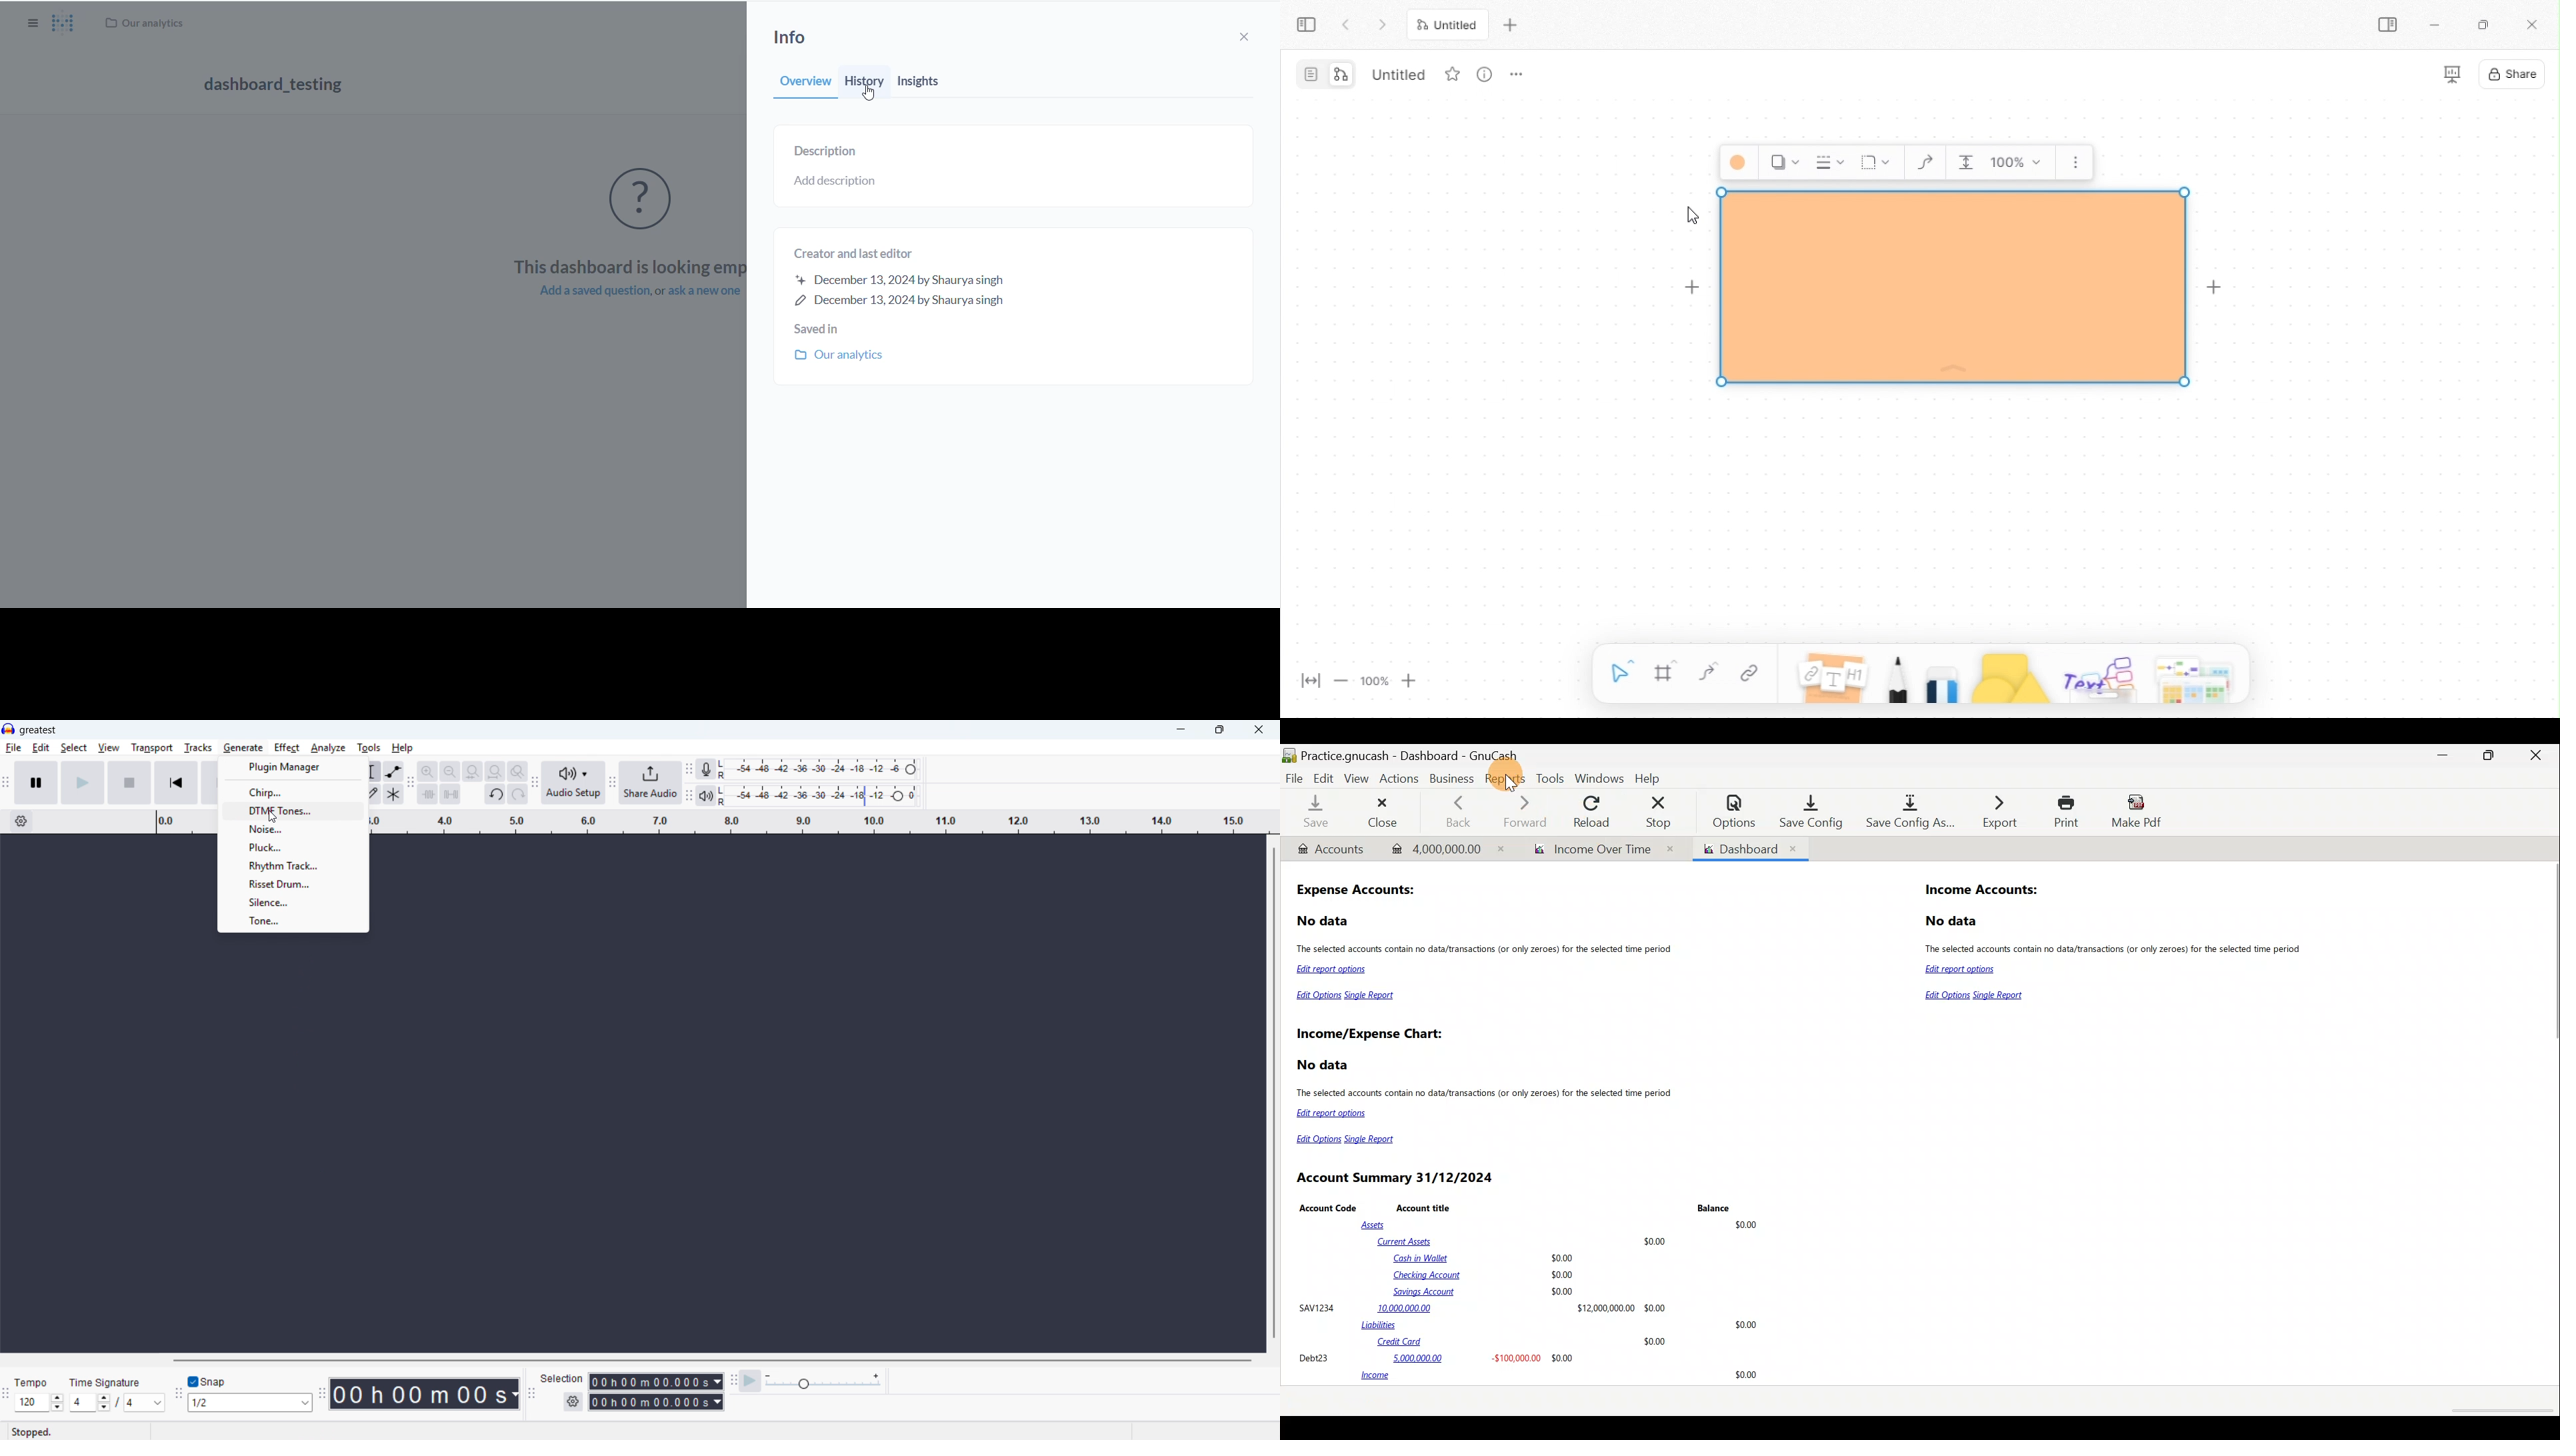 The image size is (2576, 1456). Describe the element at coordinates (2076, 162) in the screenshot. I see `More options` at that location.